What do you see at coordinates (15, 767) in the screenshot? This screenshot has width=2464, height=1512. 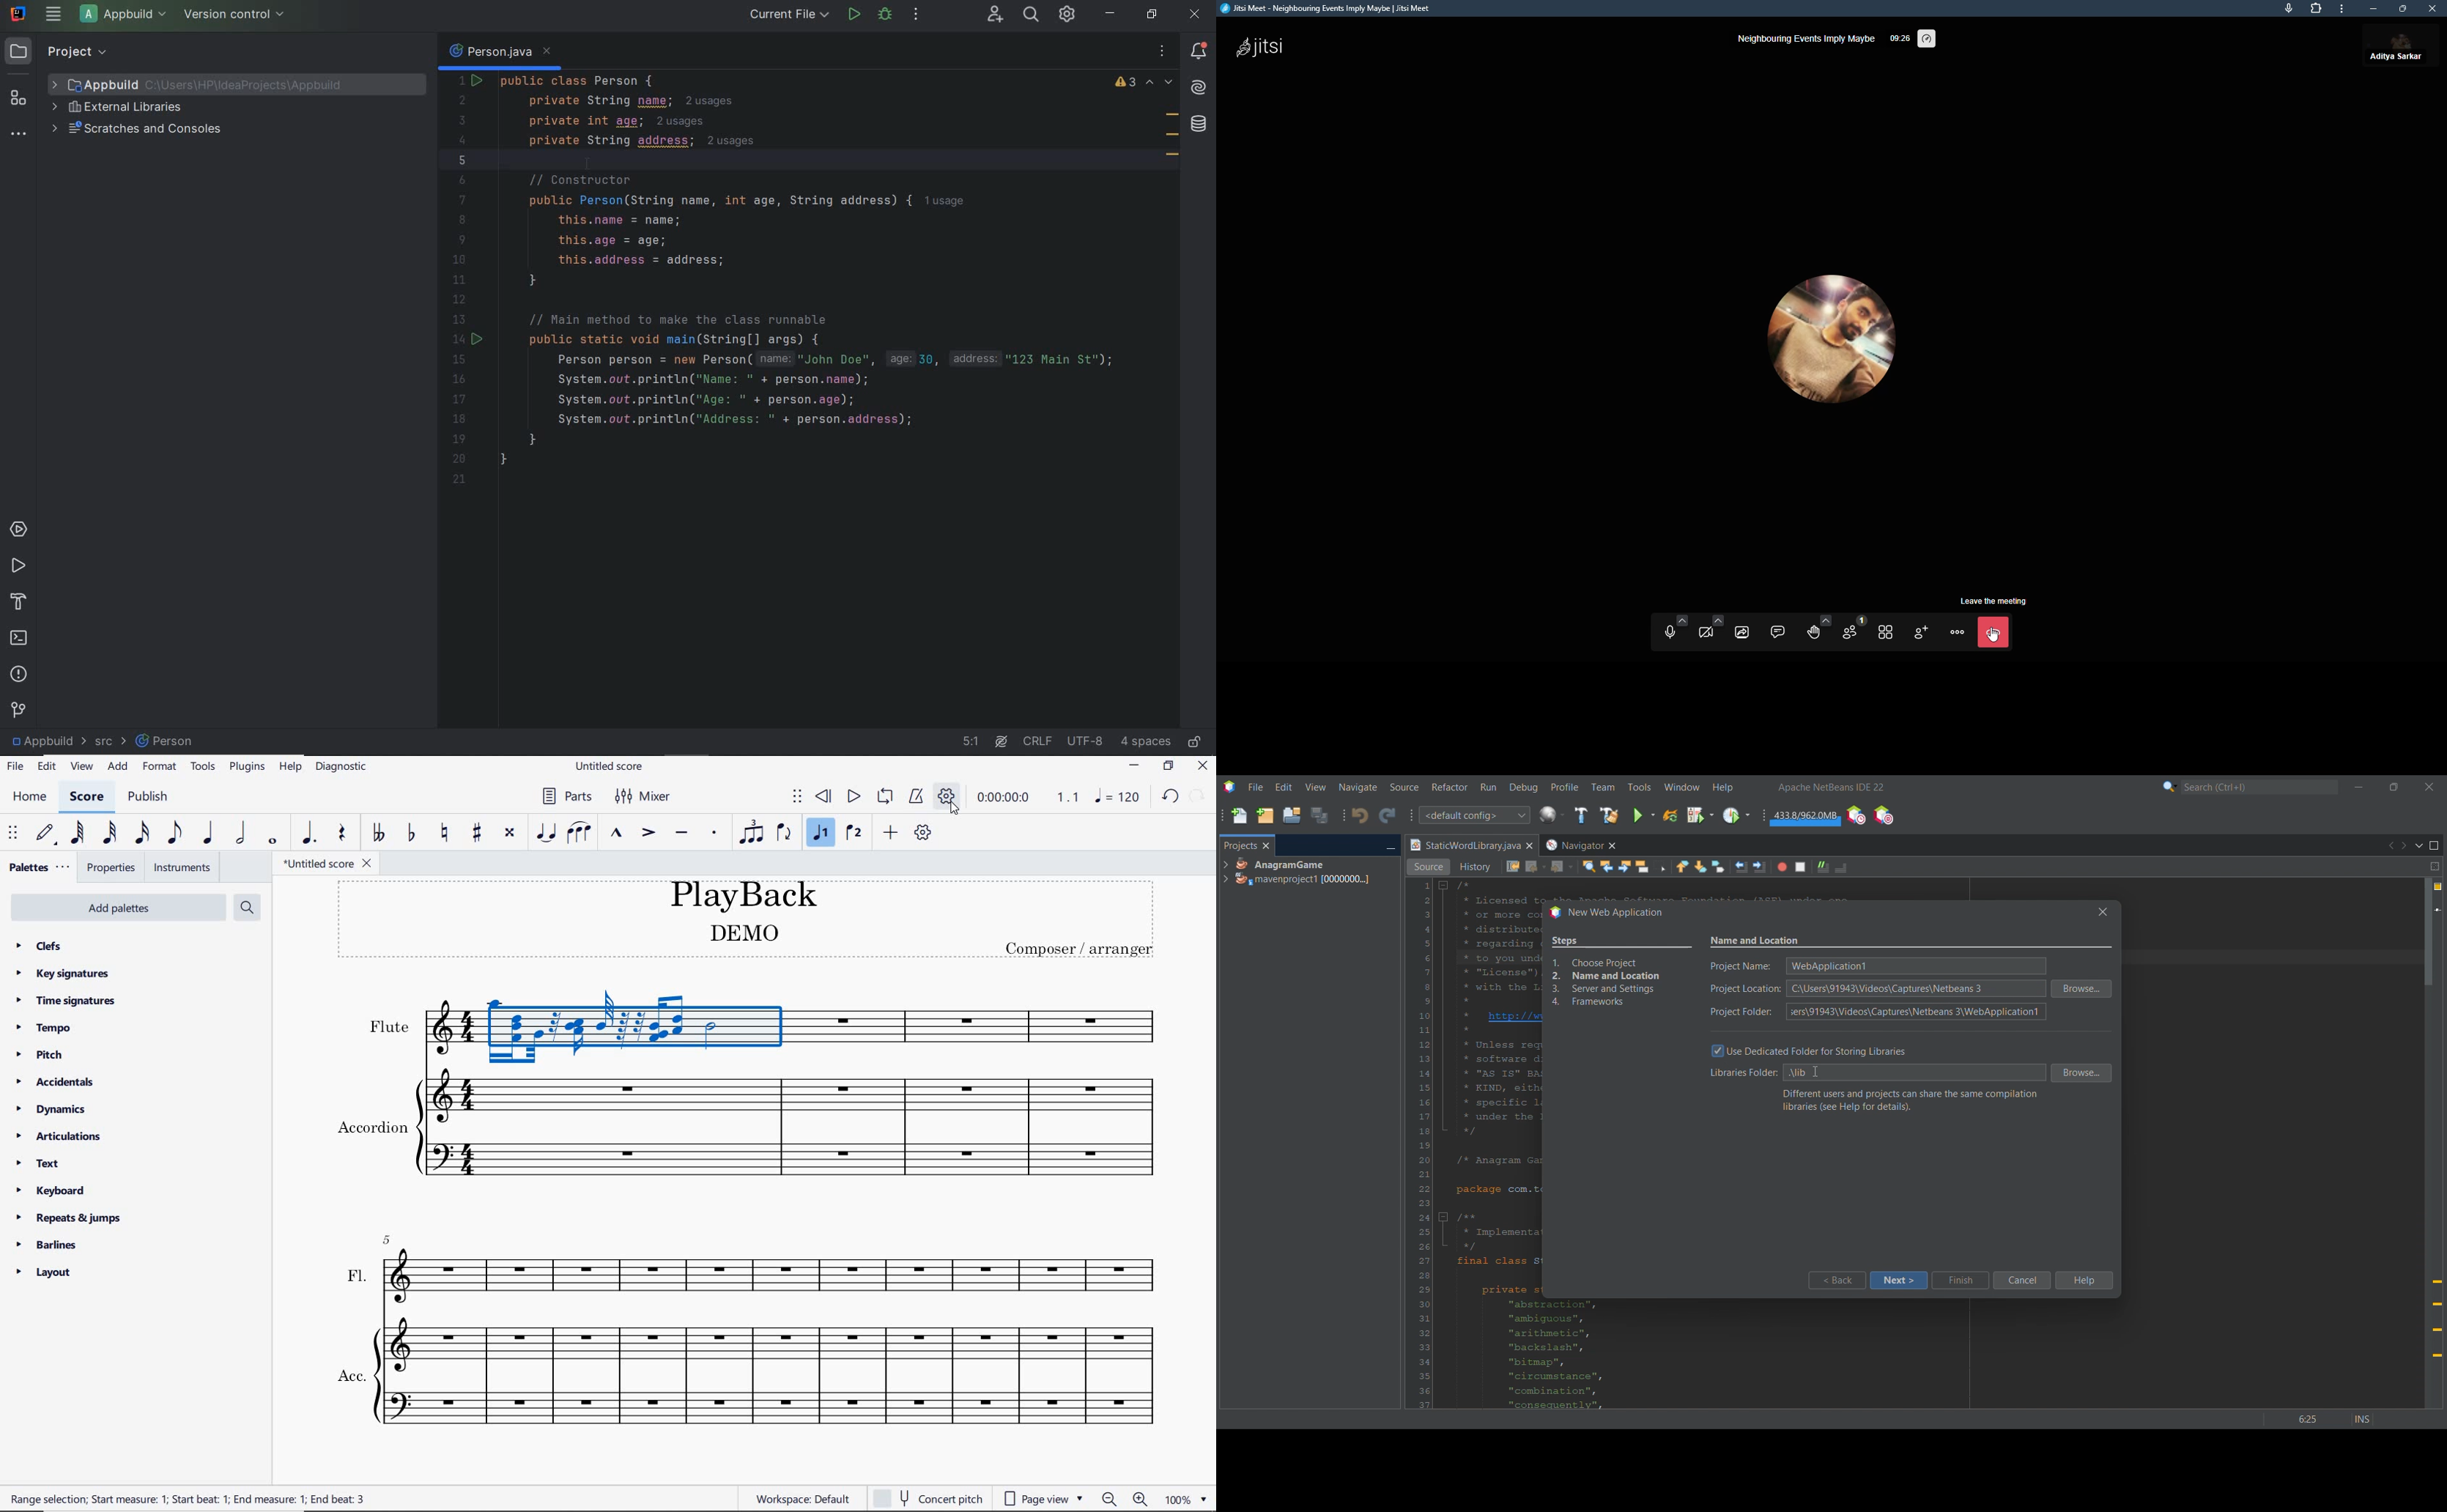 I see `file` at bounding box center [15, 767].